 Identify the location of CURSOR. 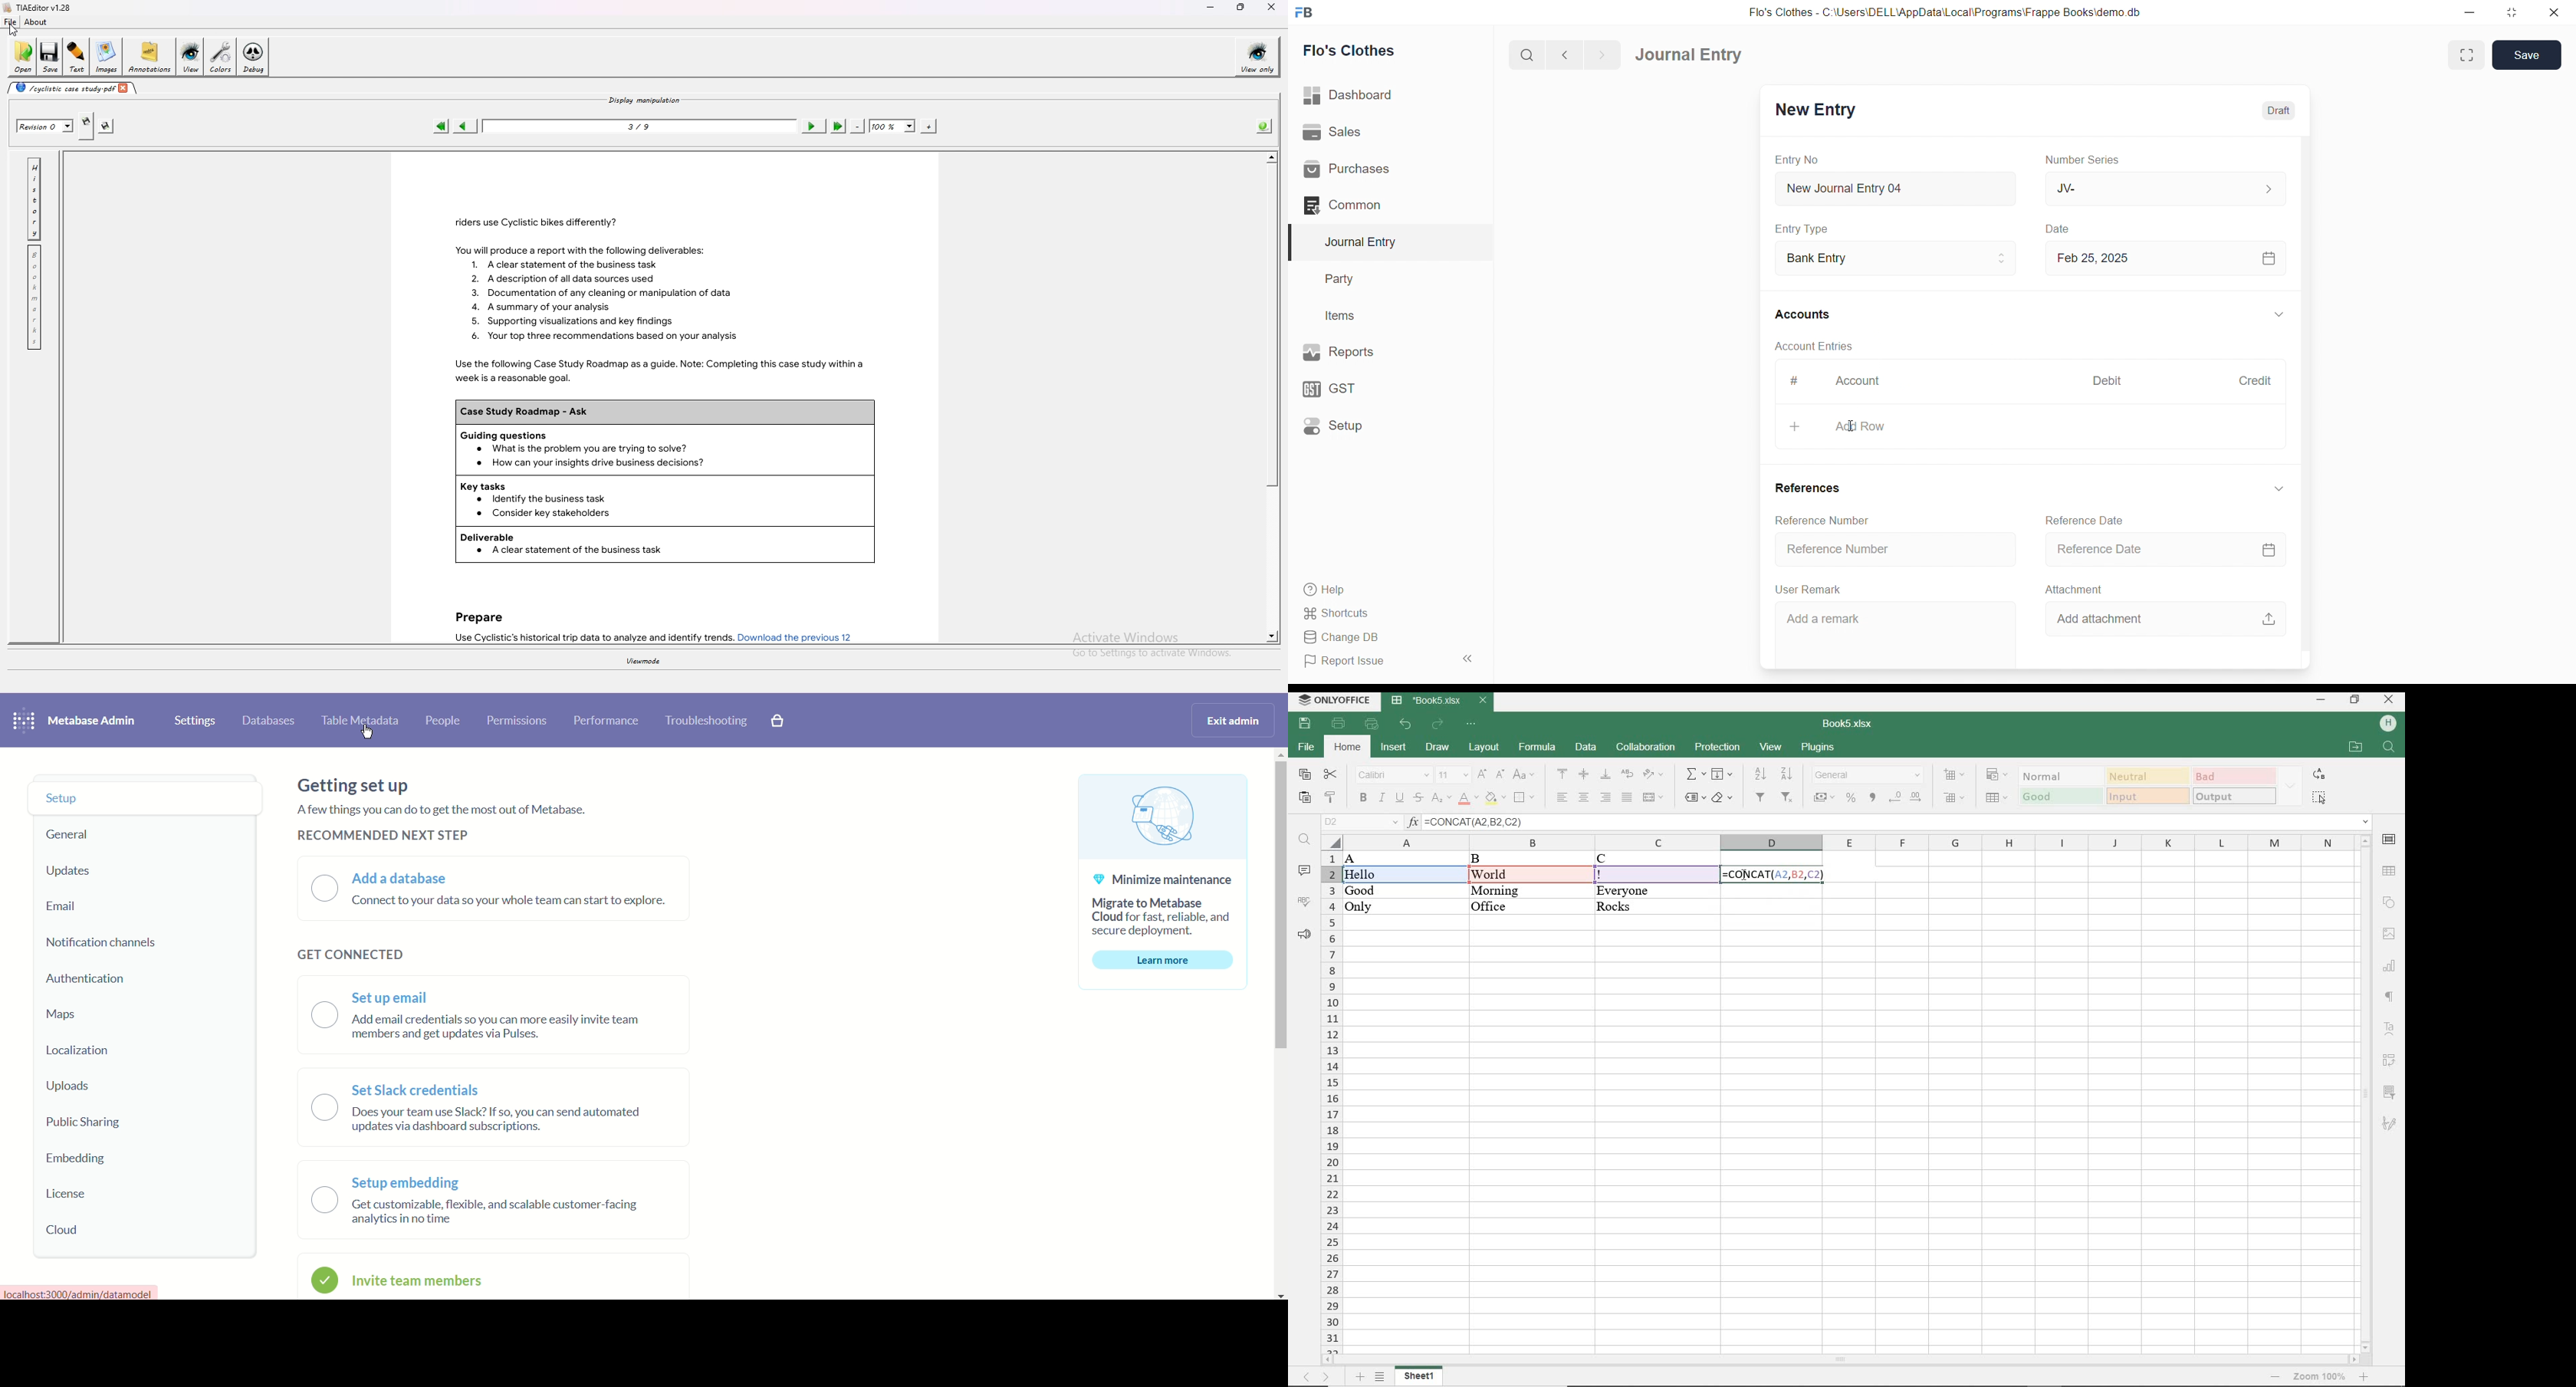
(1744, 876).